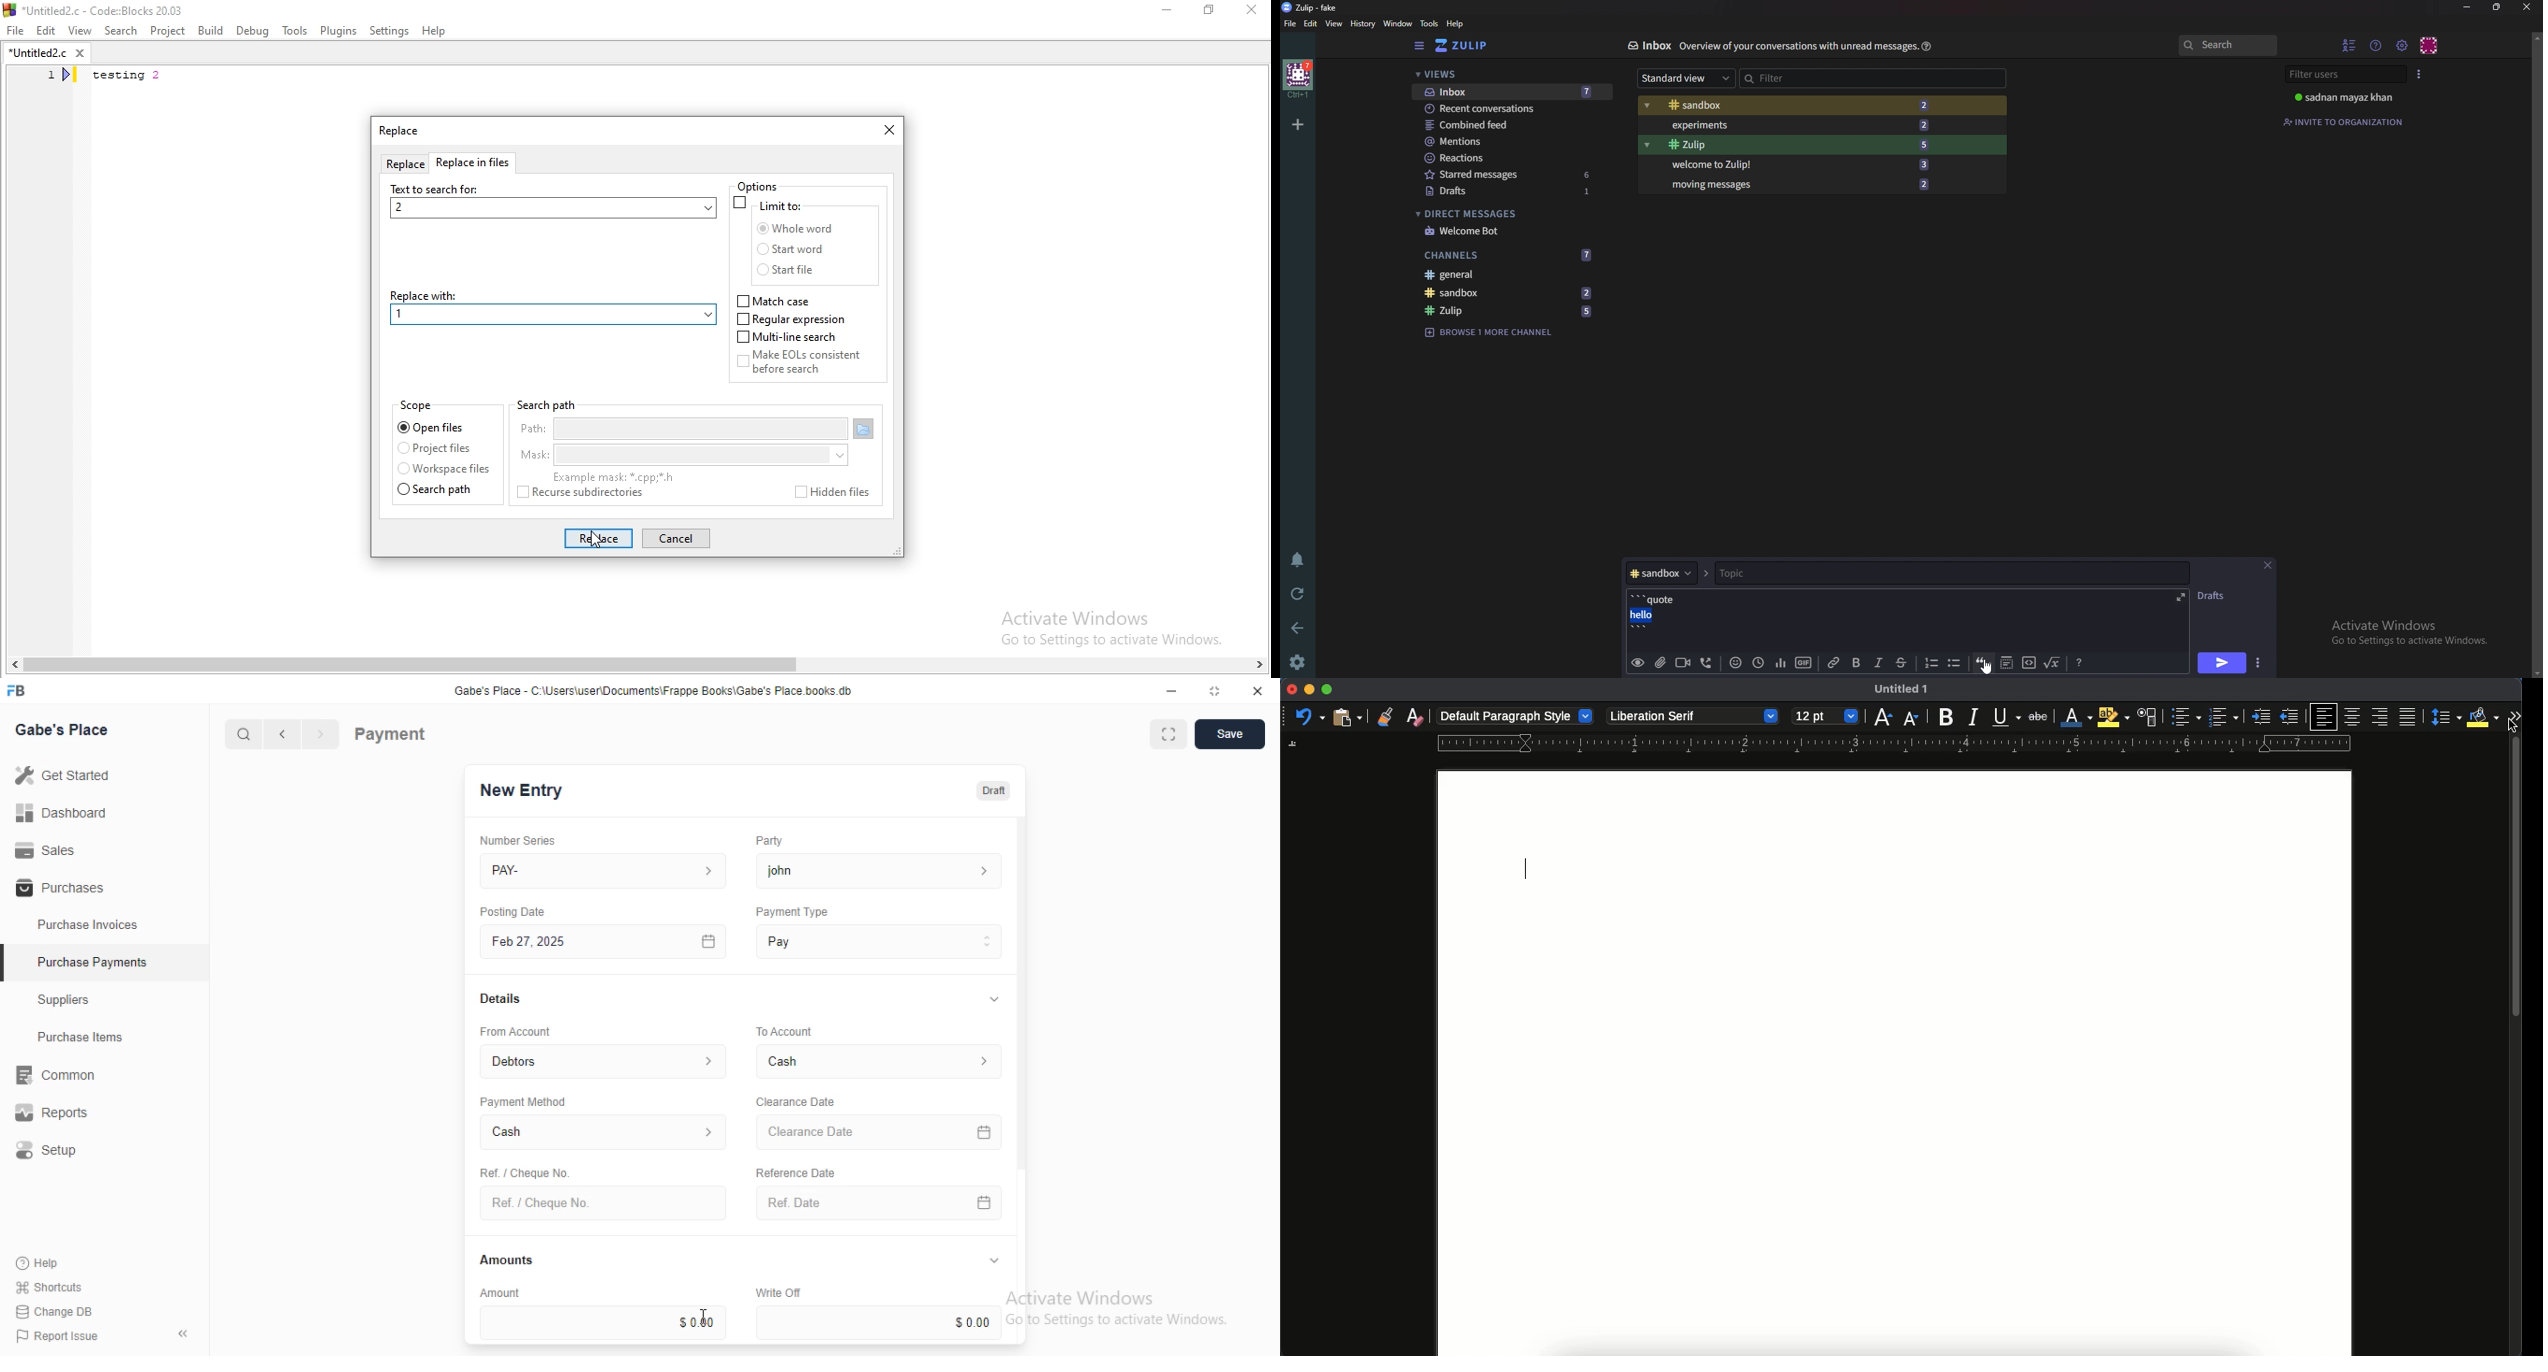  Describe the element at coordinates (245, 735) in the screenshot. I see `search` at that location.